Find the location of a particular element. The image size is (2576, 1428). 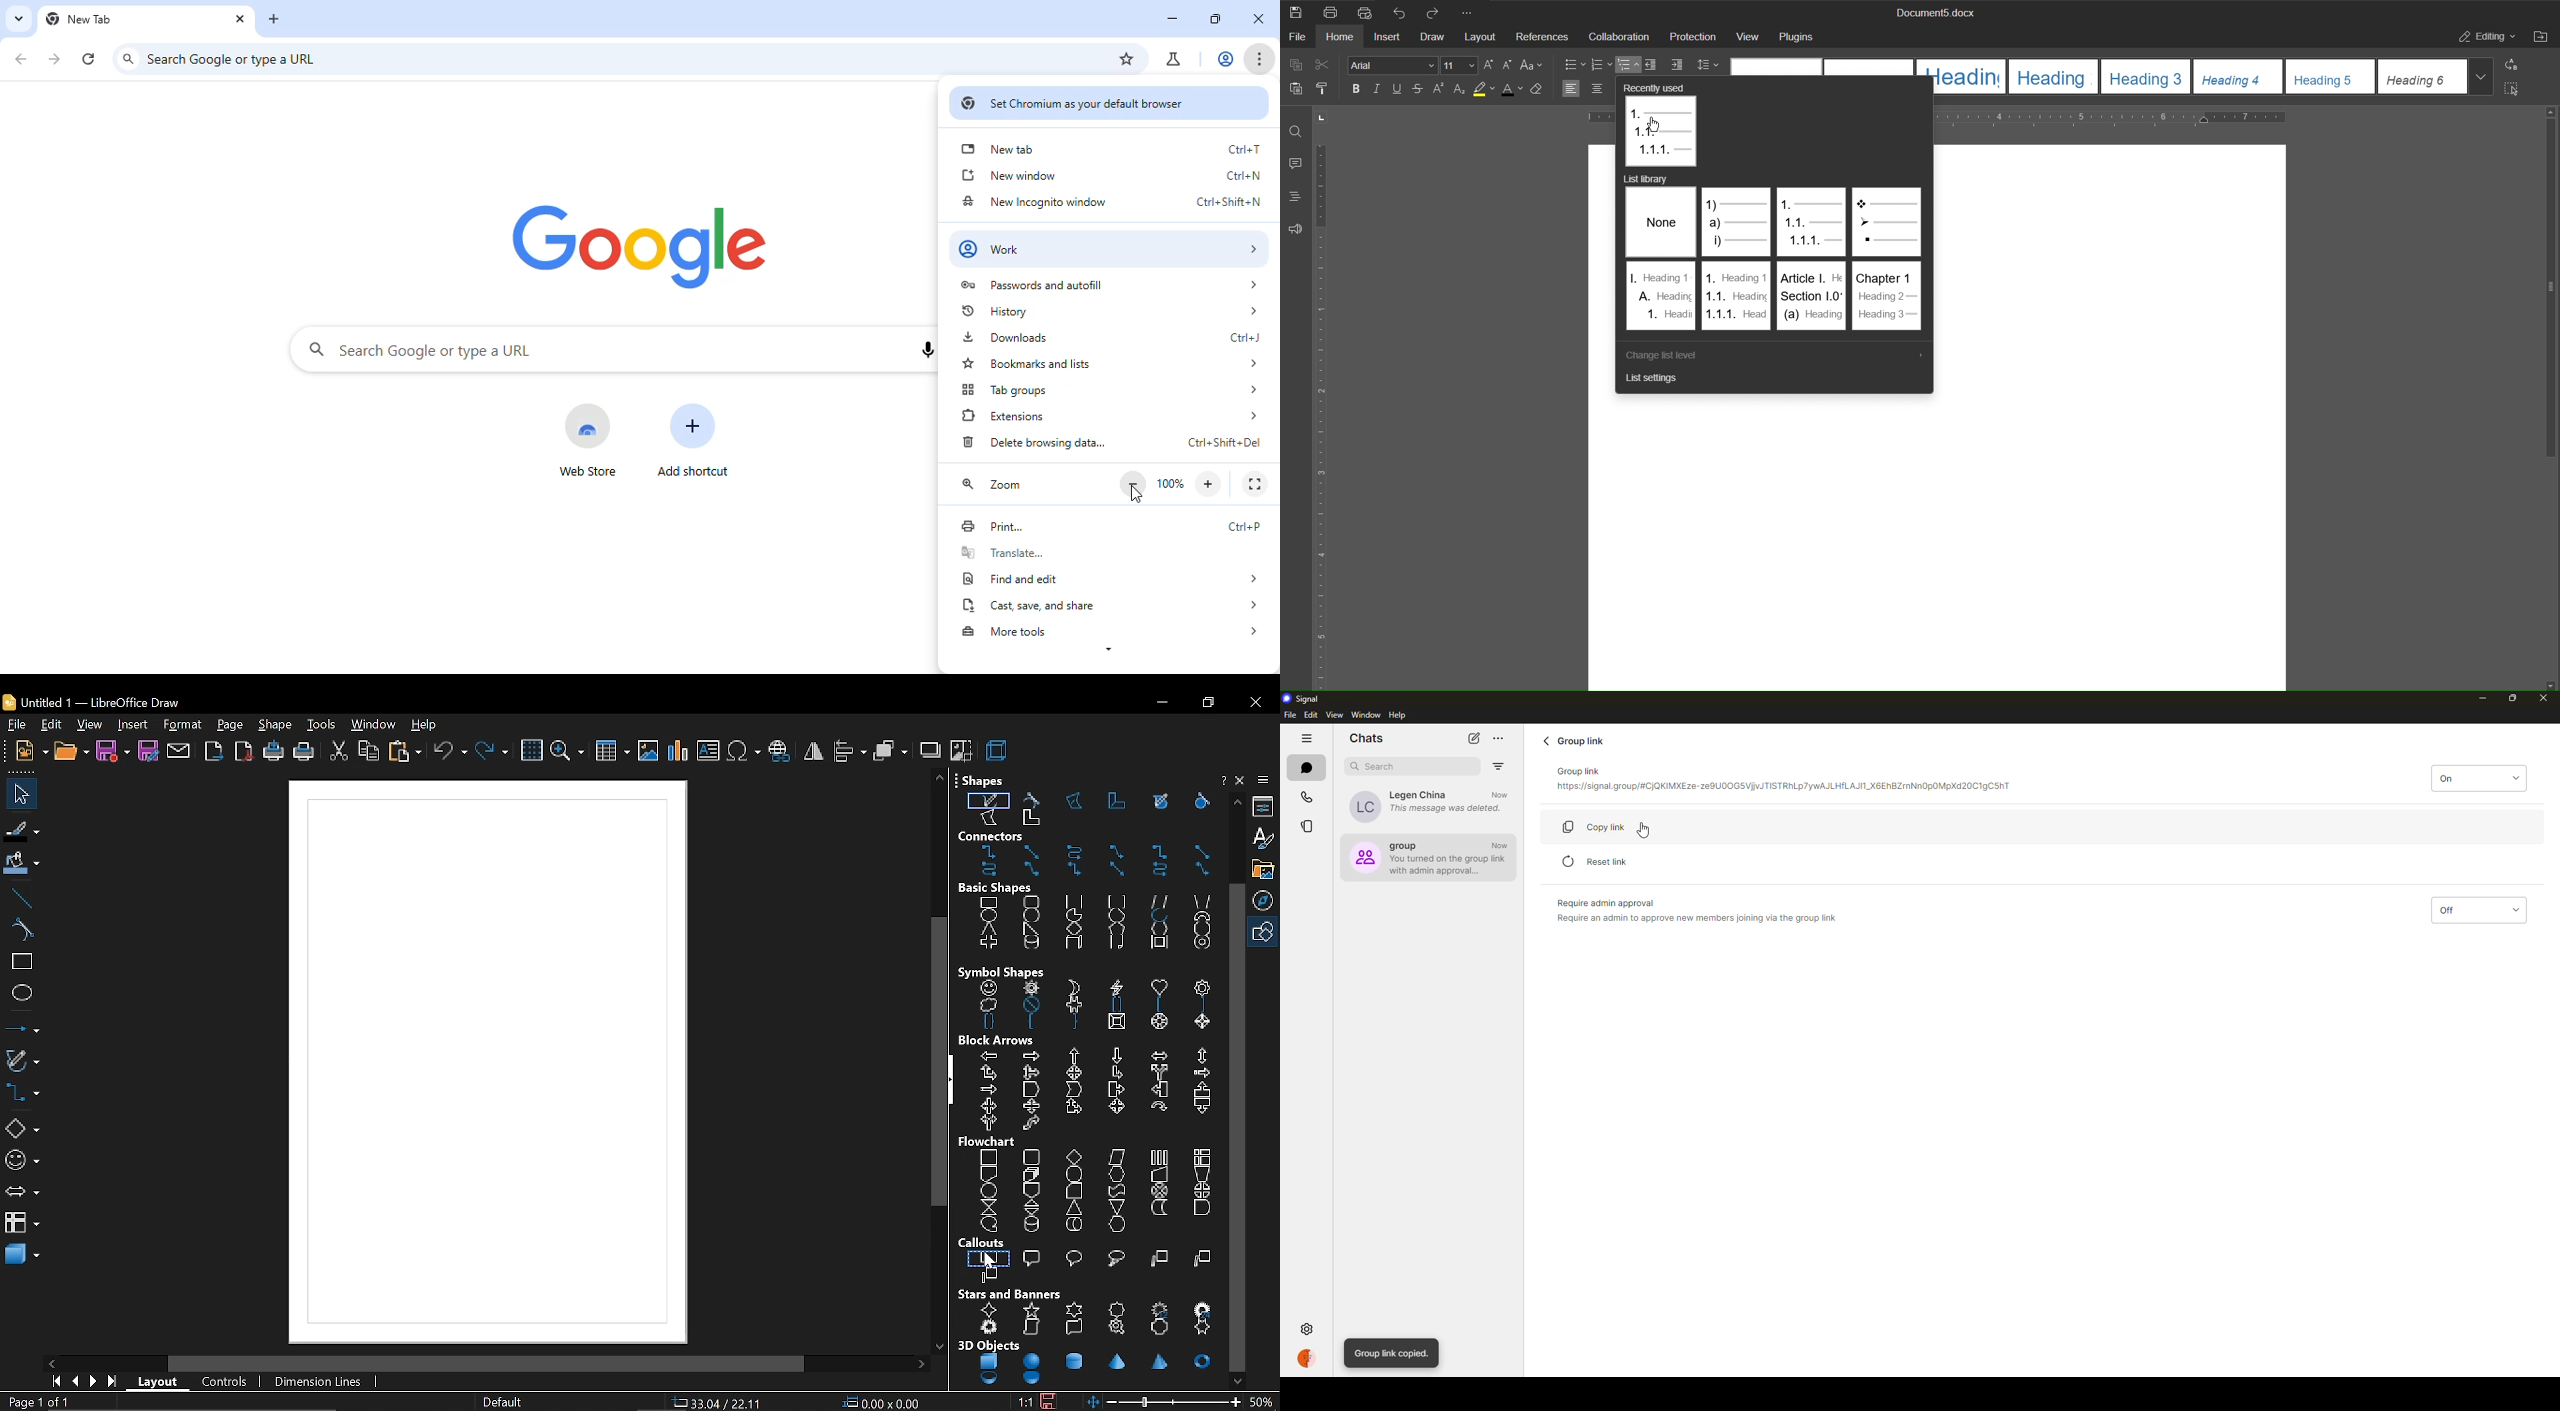

free form line filled is located at coordinates (1161, 801).